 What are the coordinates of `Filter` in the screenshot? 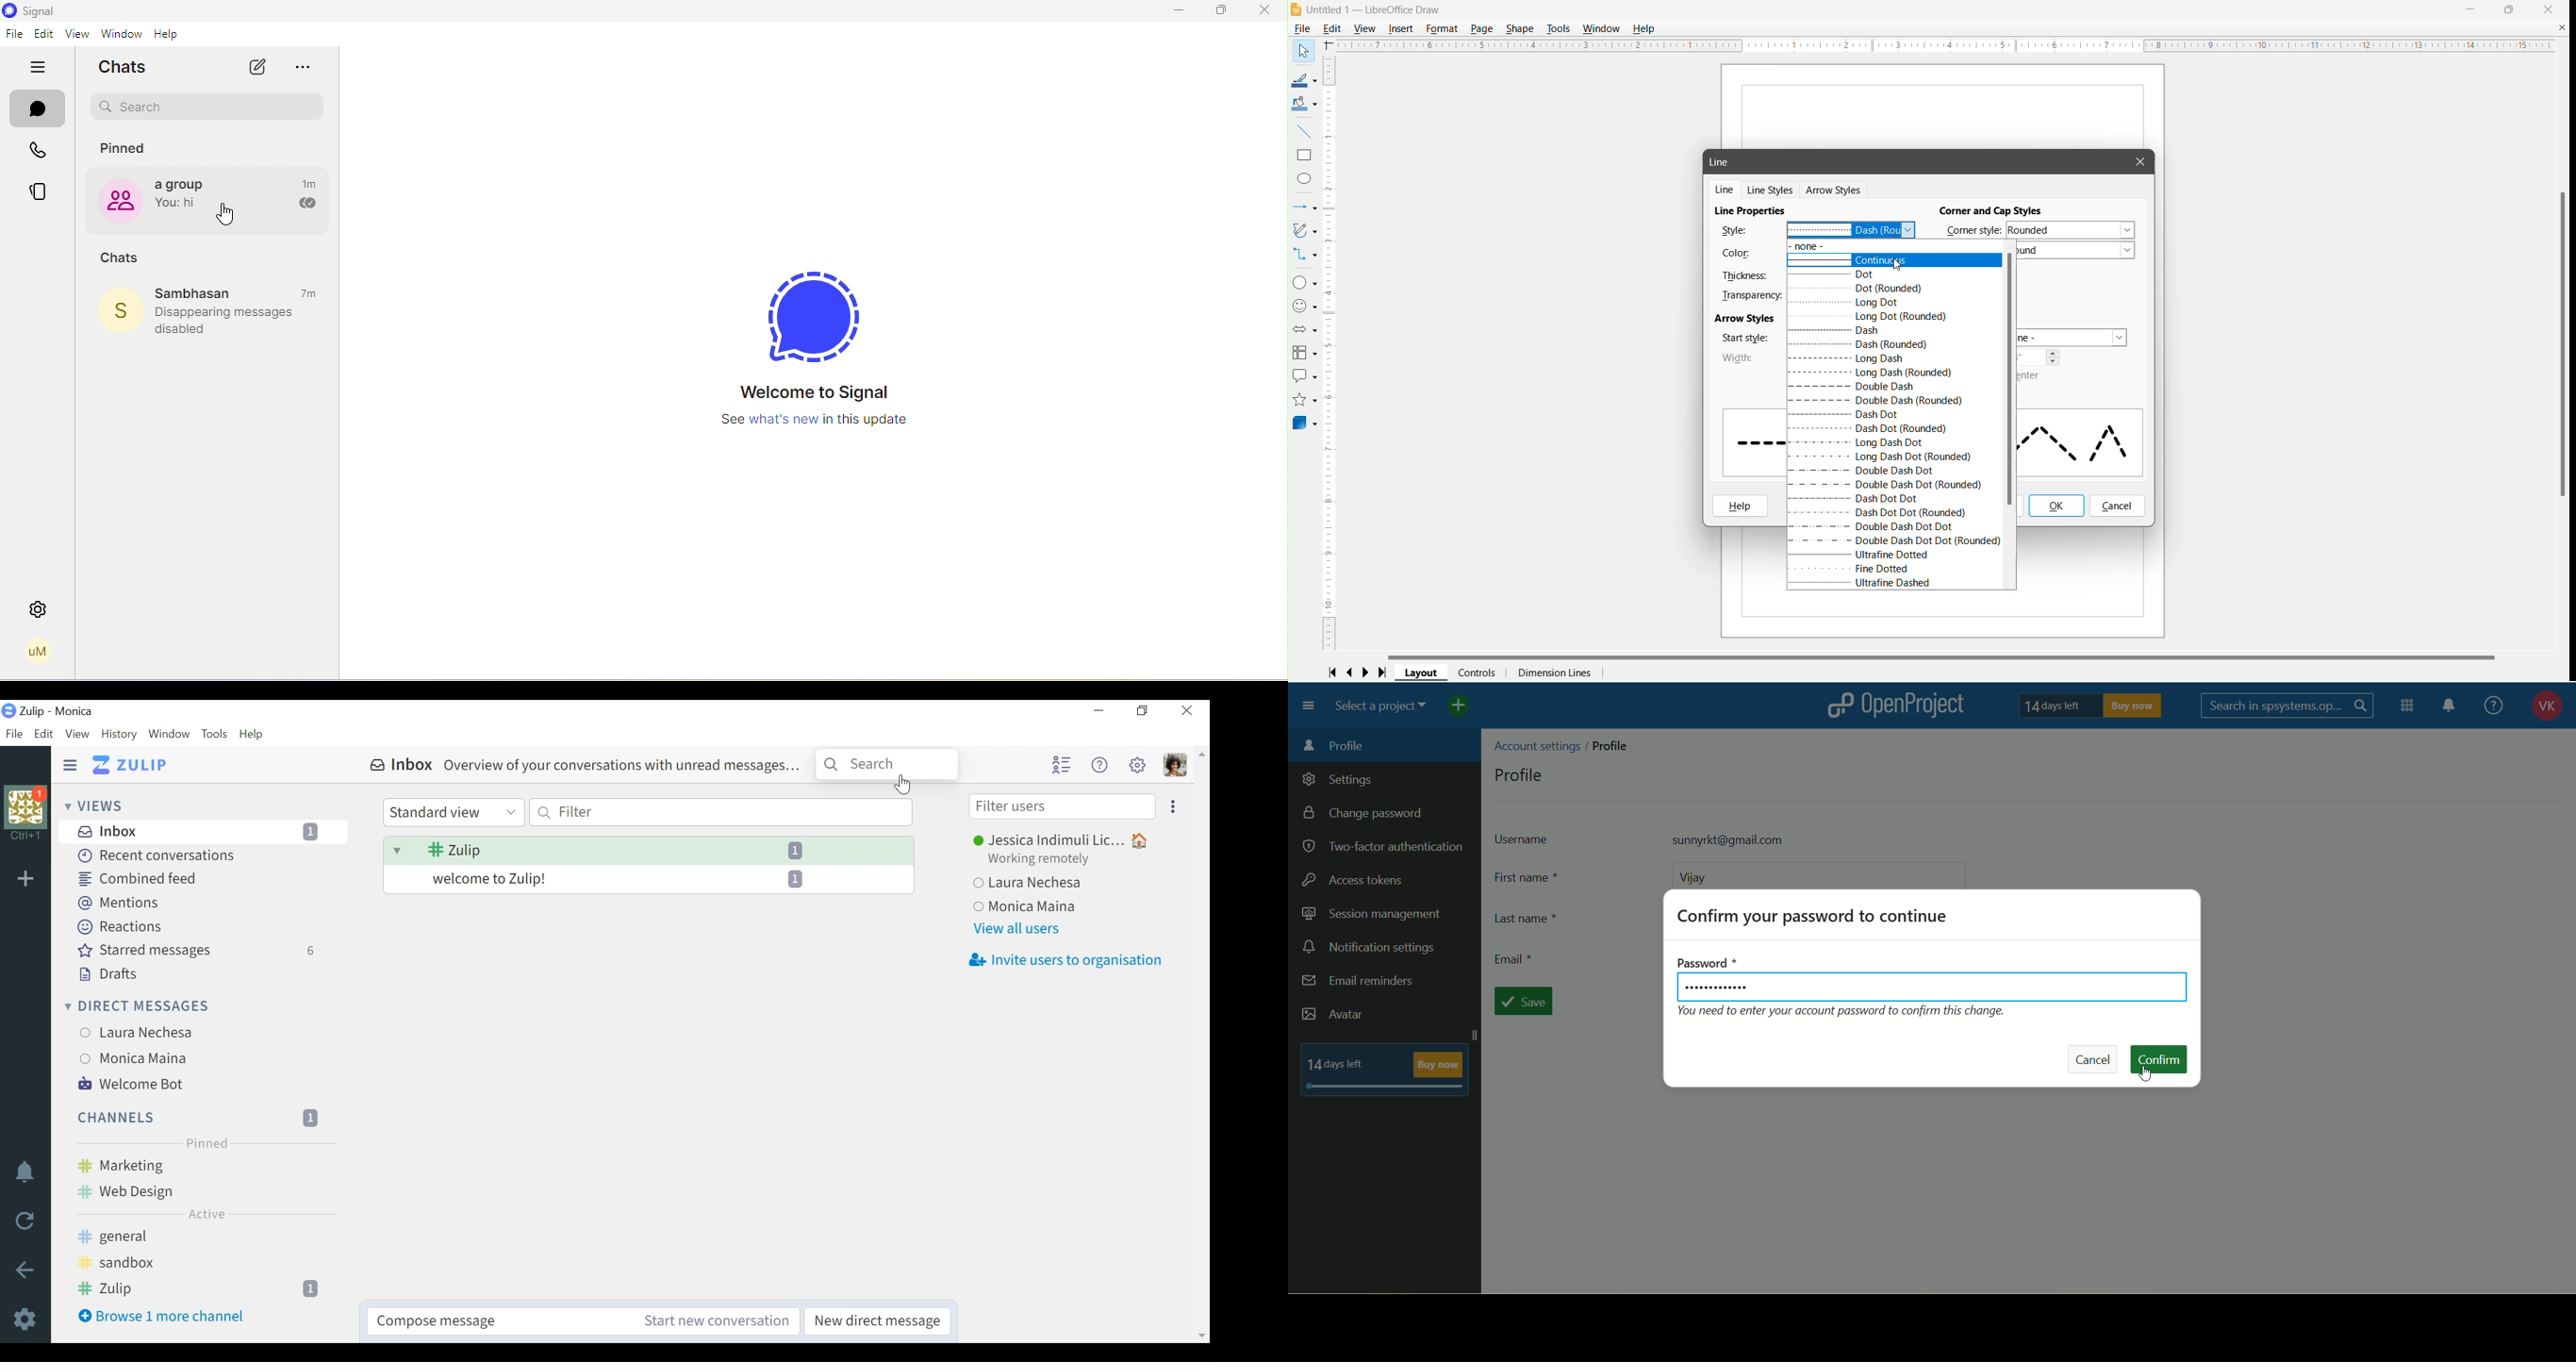 It's located at (720, 813).